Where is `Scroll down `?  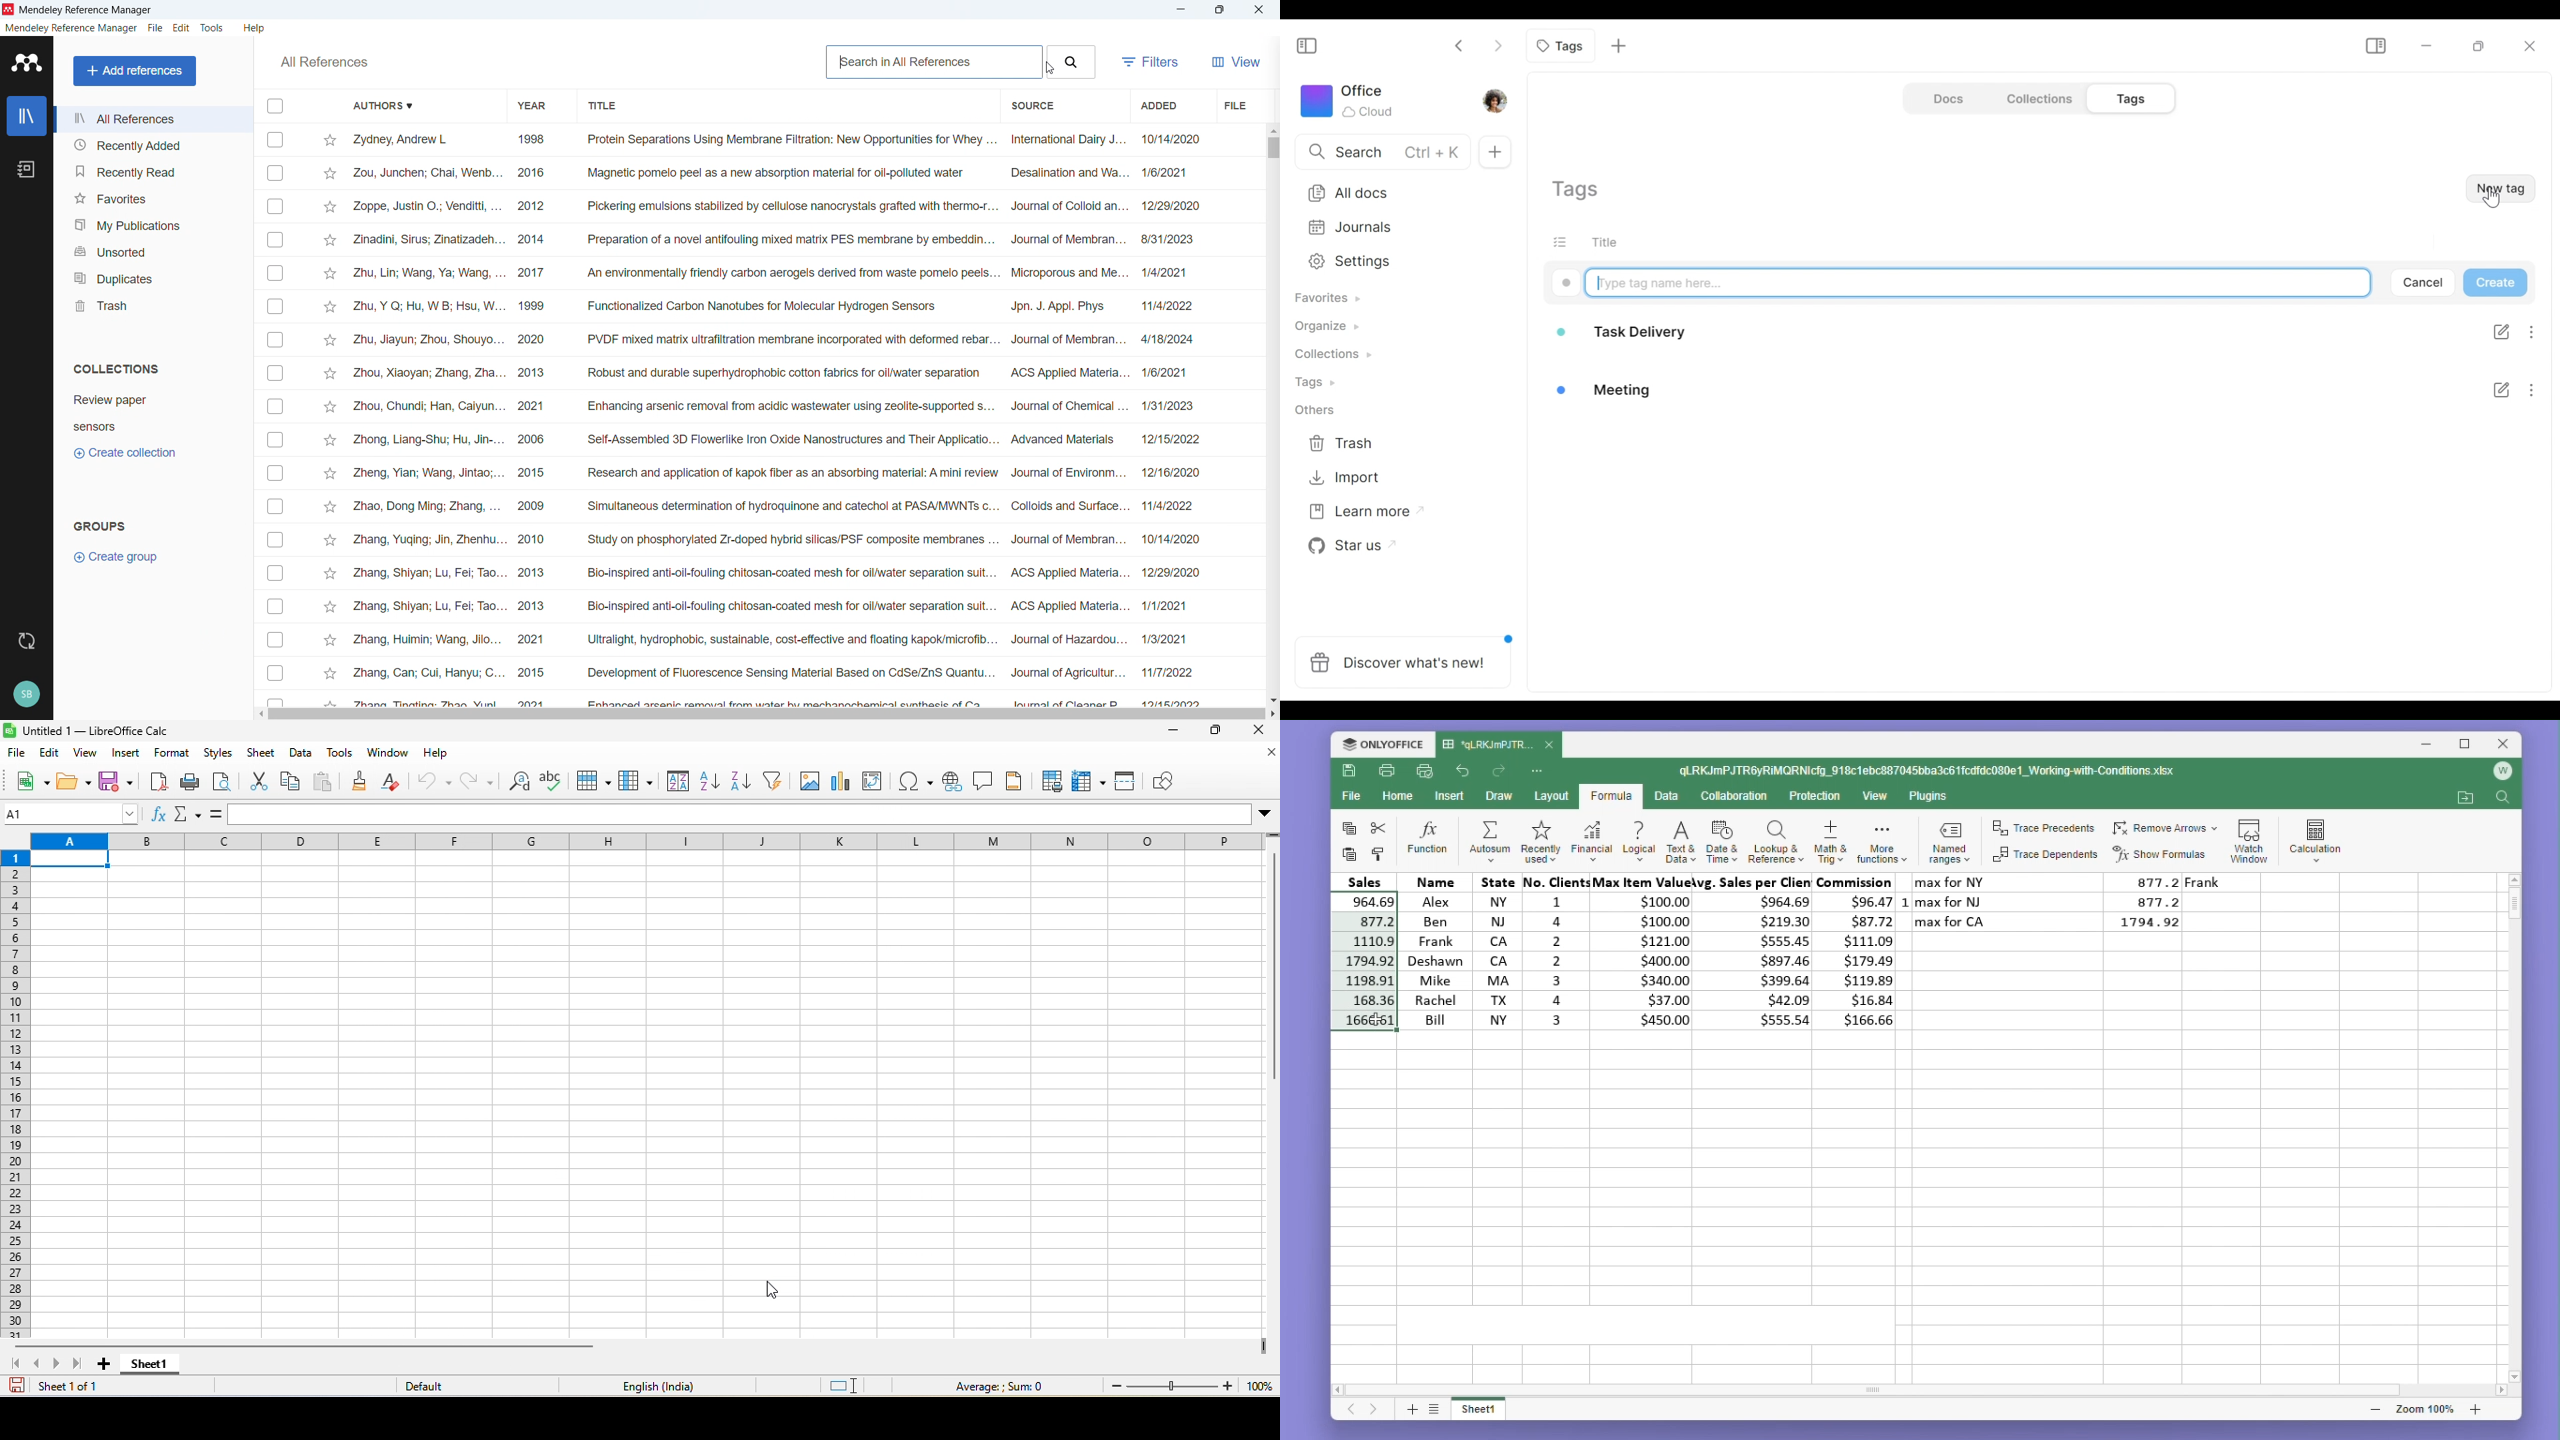
Scroll down  is located at coordinates (1272, 701).